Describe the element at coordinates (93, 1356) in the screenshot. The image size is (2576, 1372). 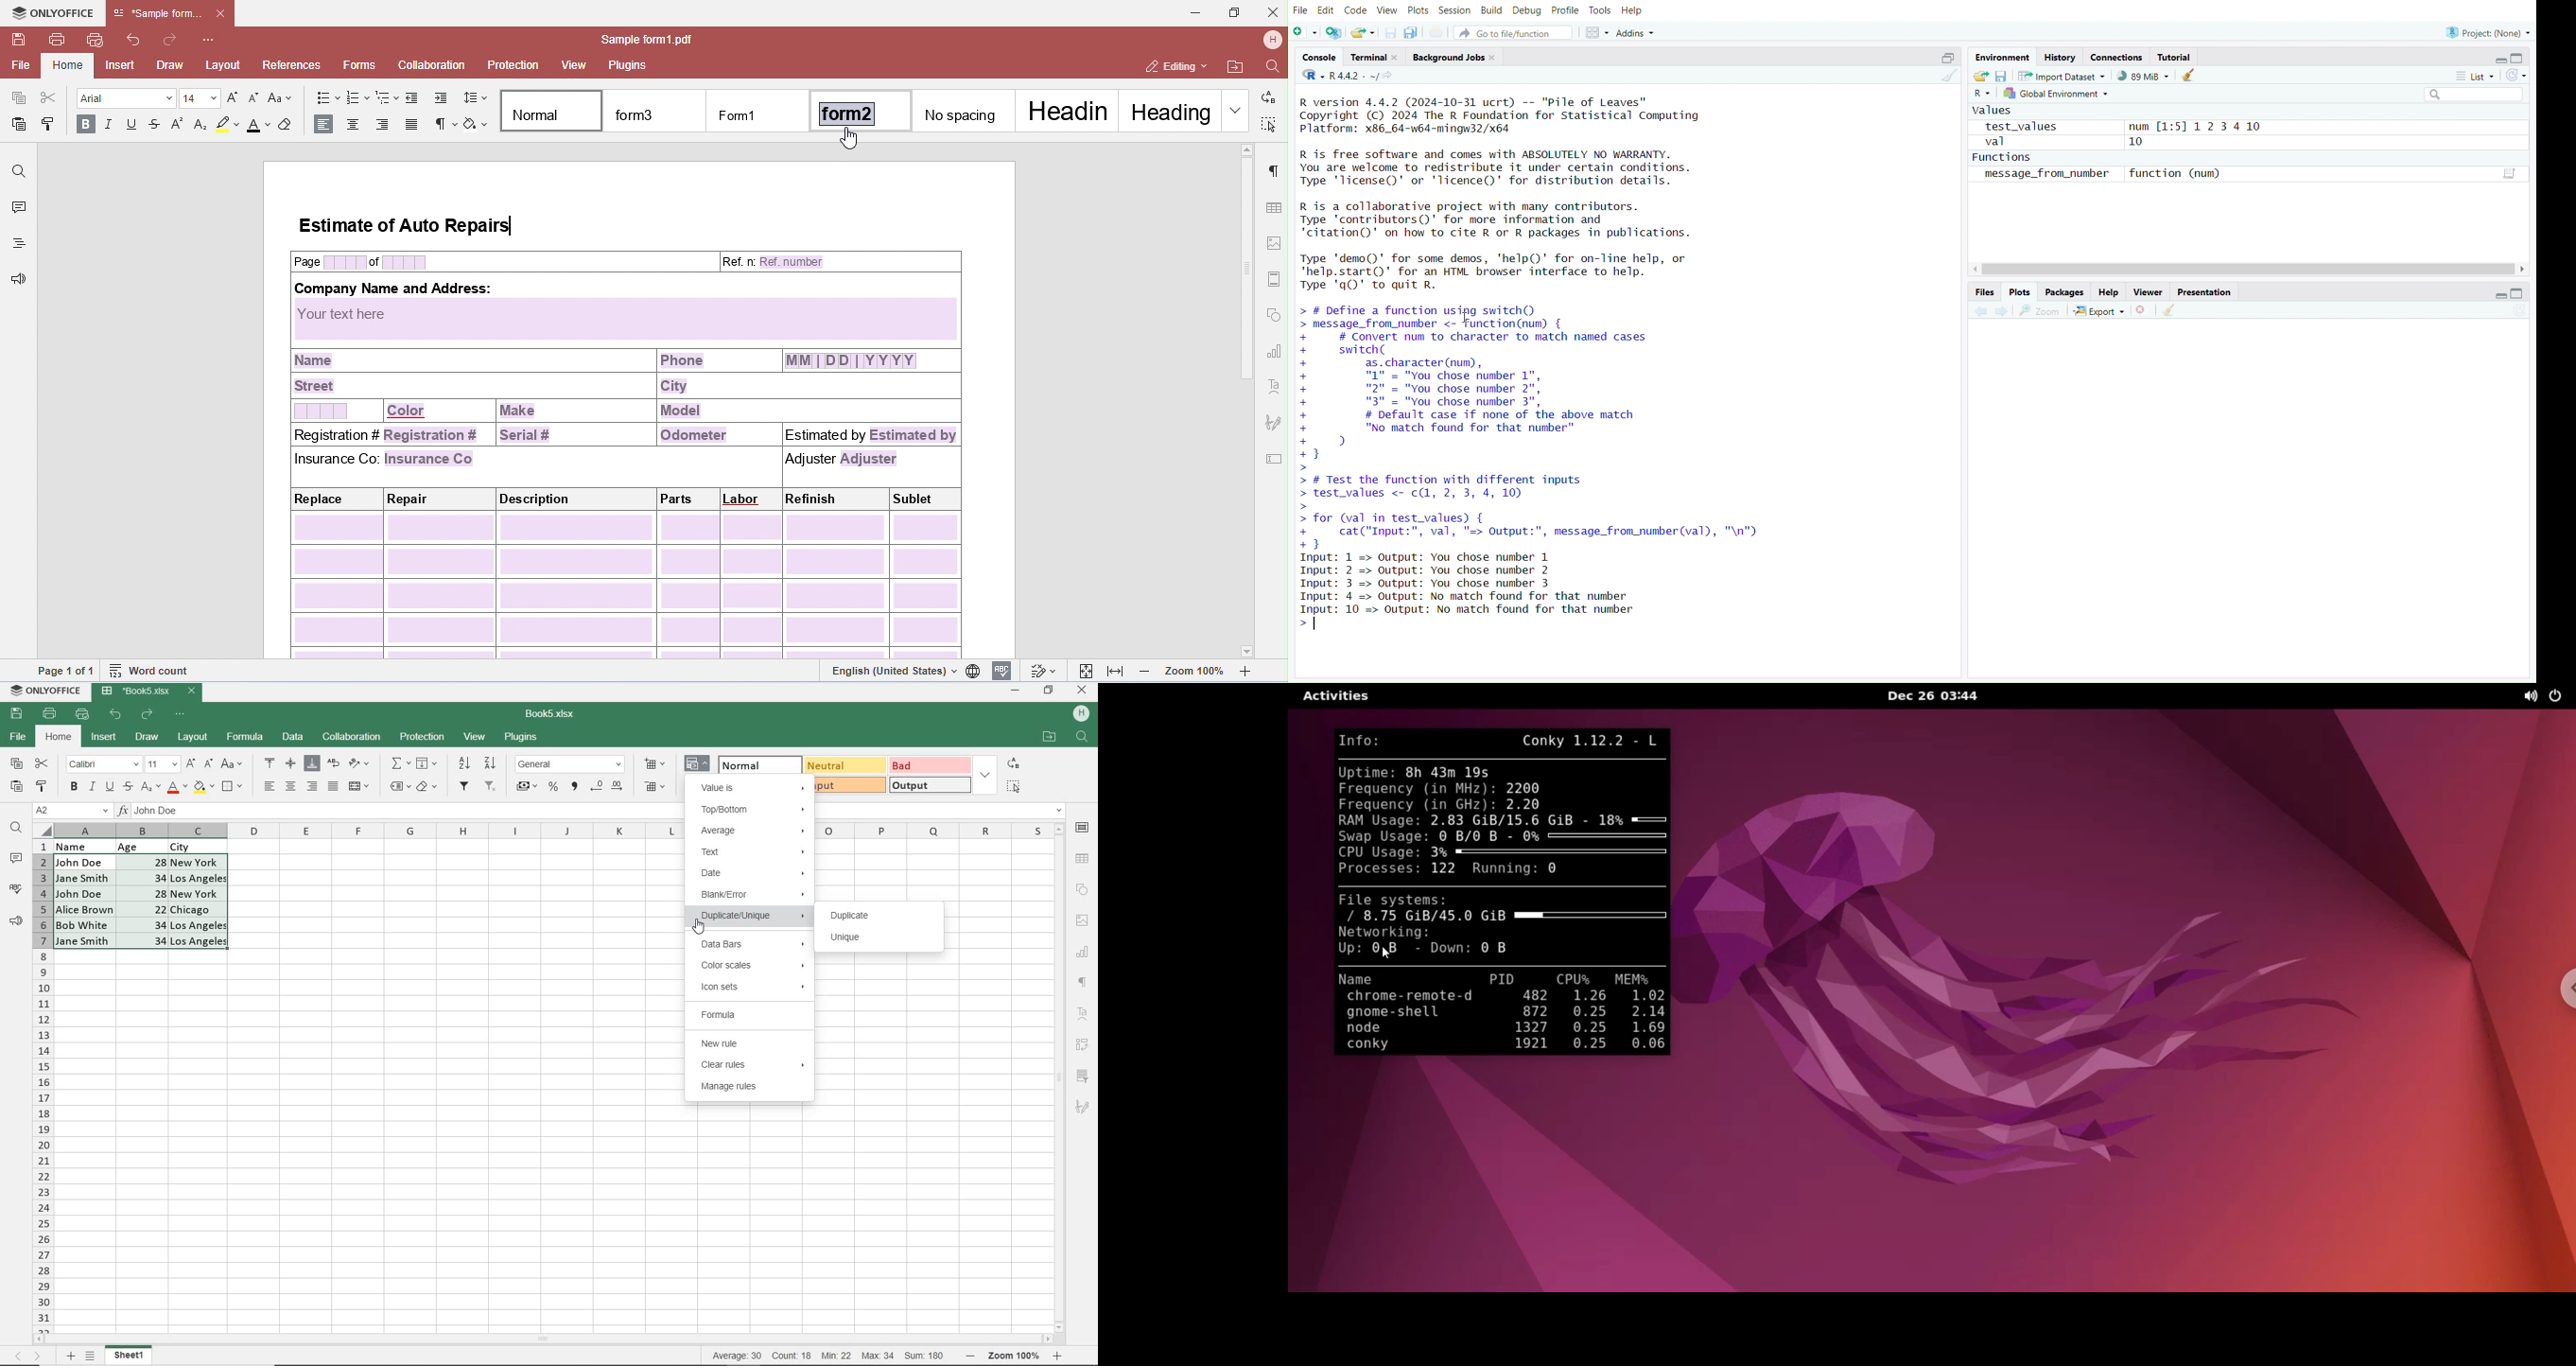
I see `LIST SHEETS` at that location.